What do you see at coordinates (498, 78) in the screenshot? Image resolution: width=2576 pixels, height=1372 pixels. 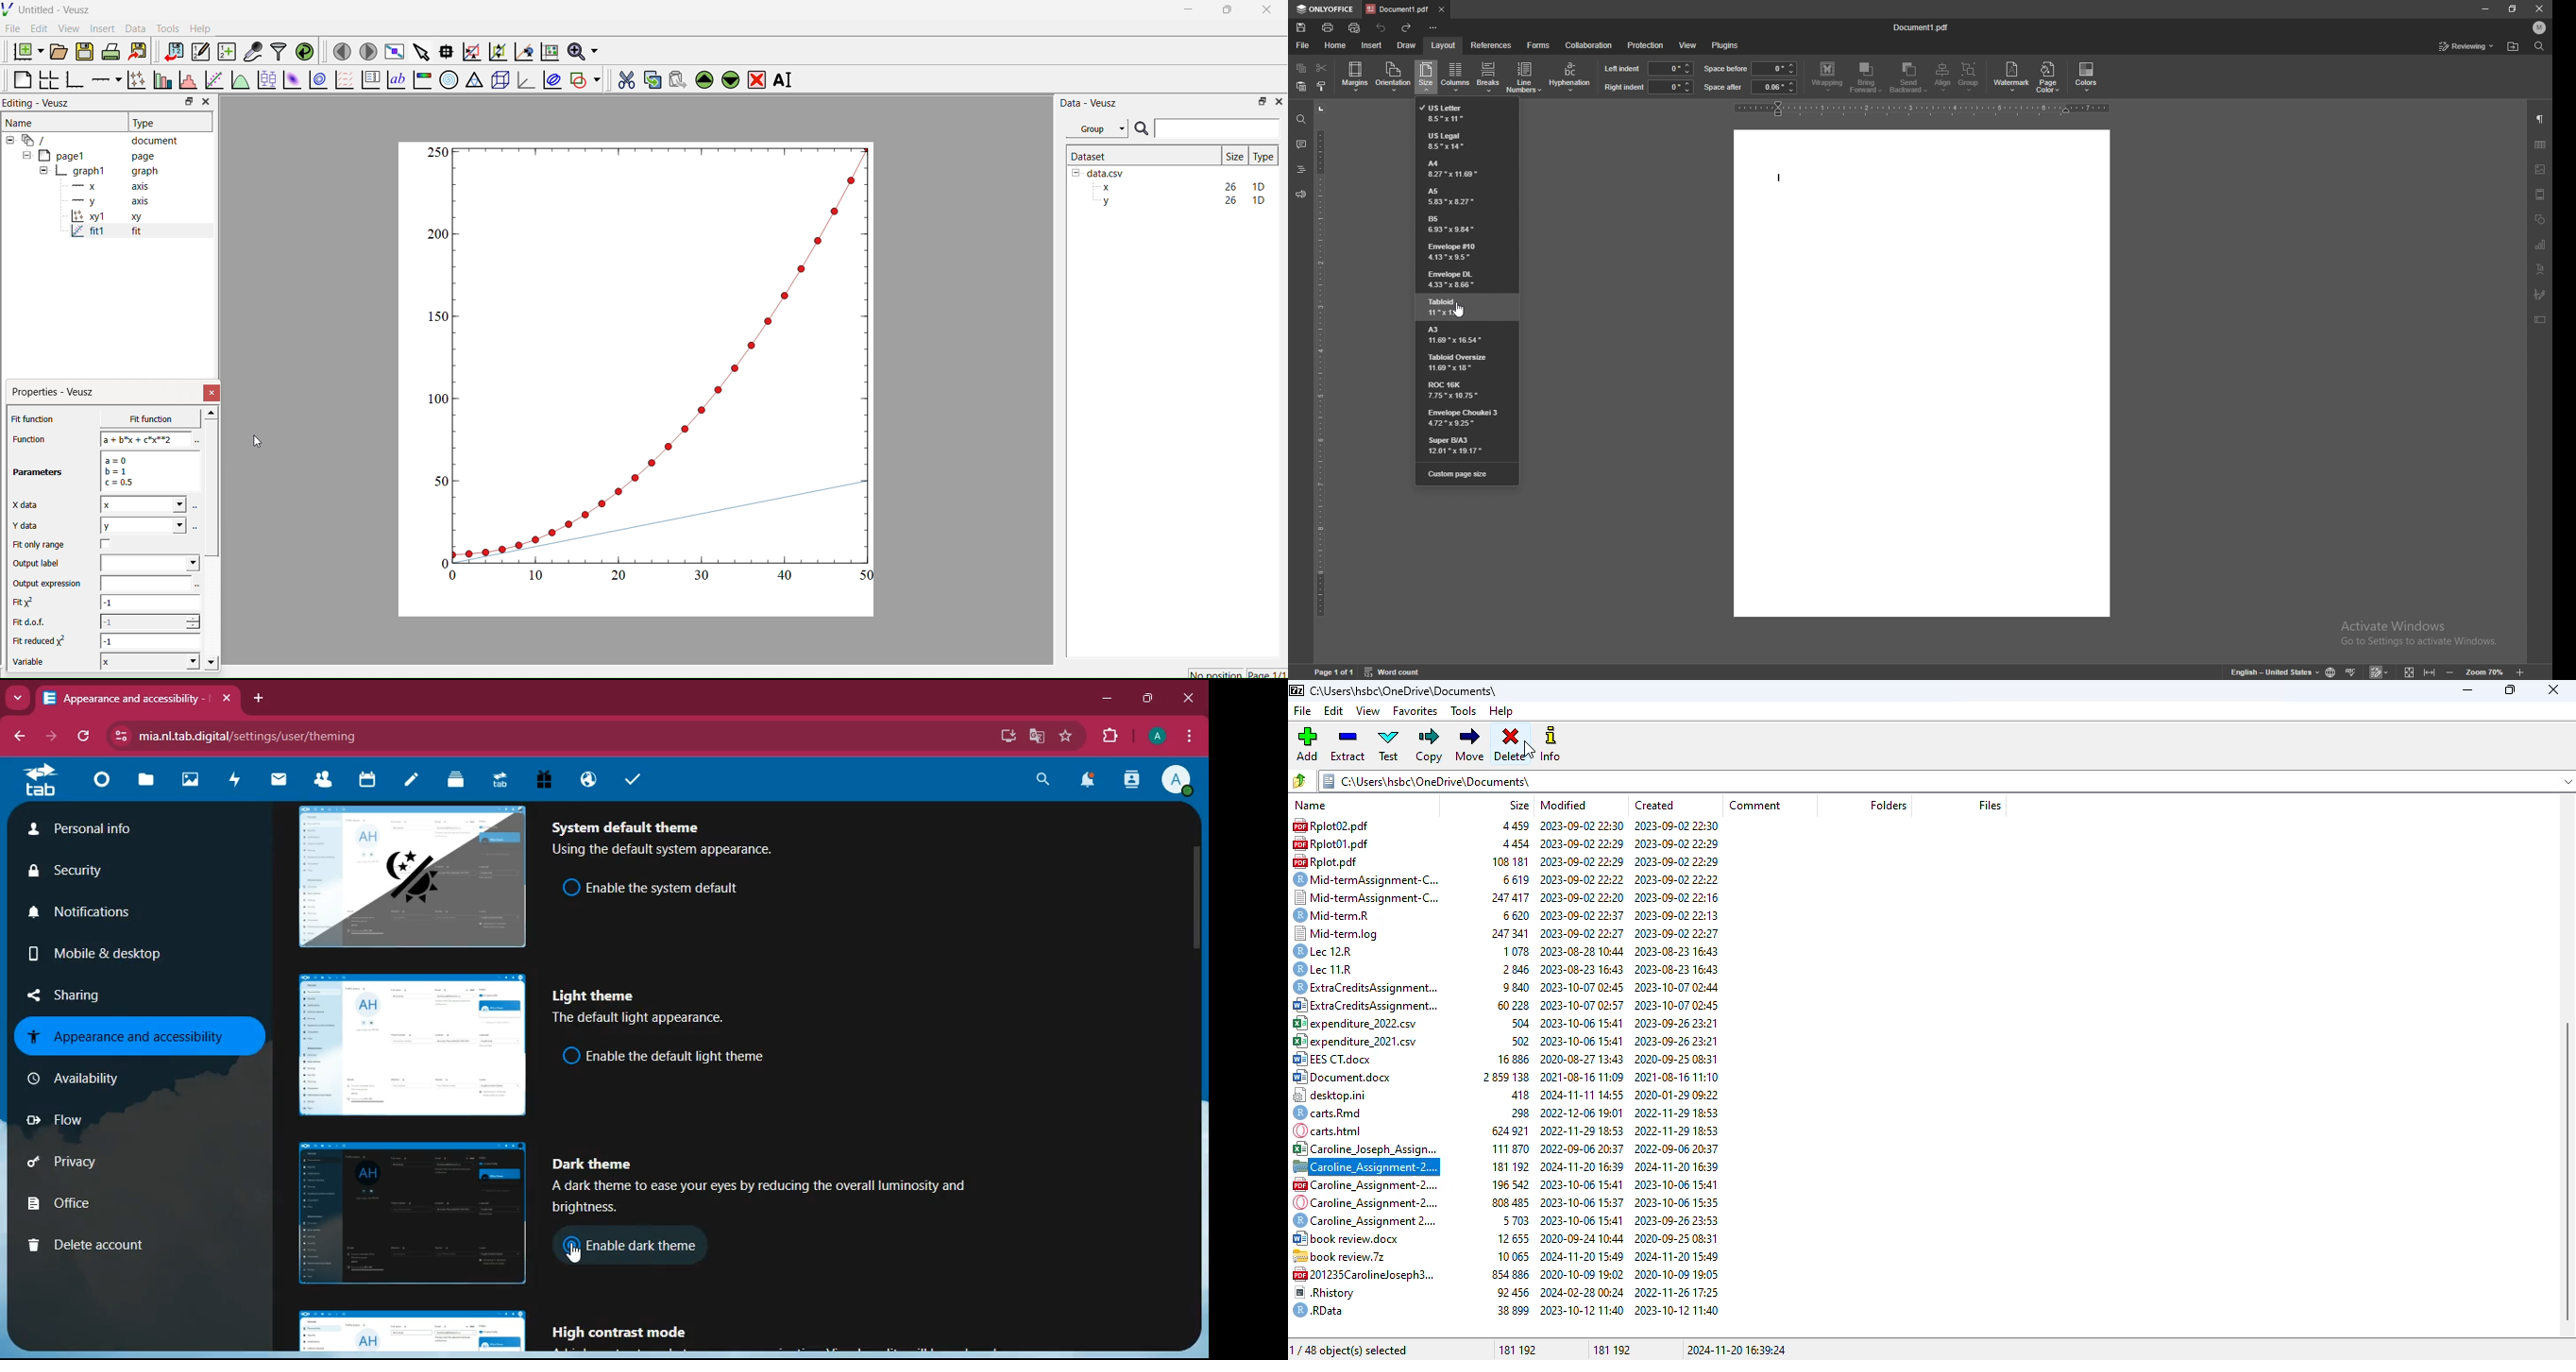 I see `3d scene` at bounding box center [498, 78].